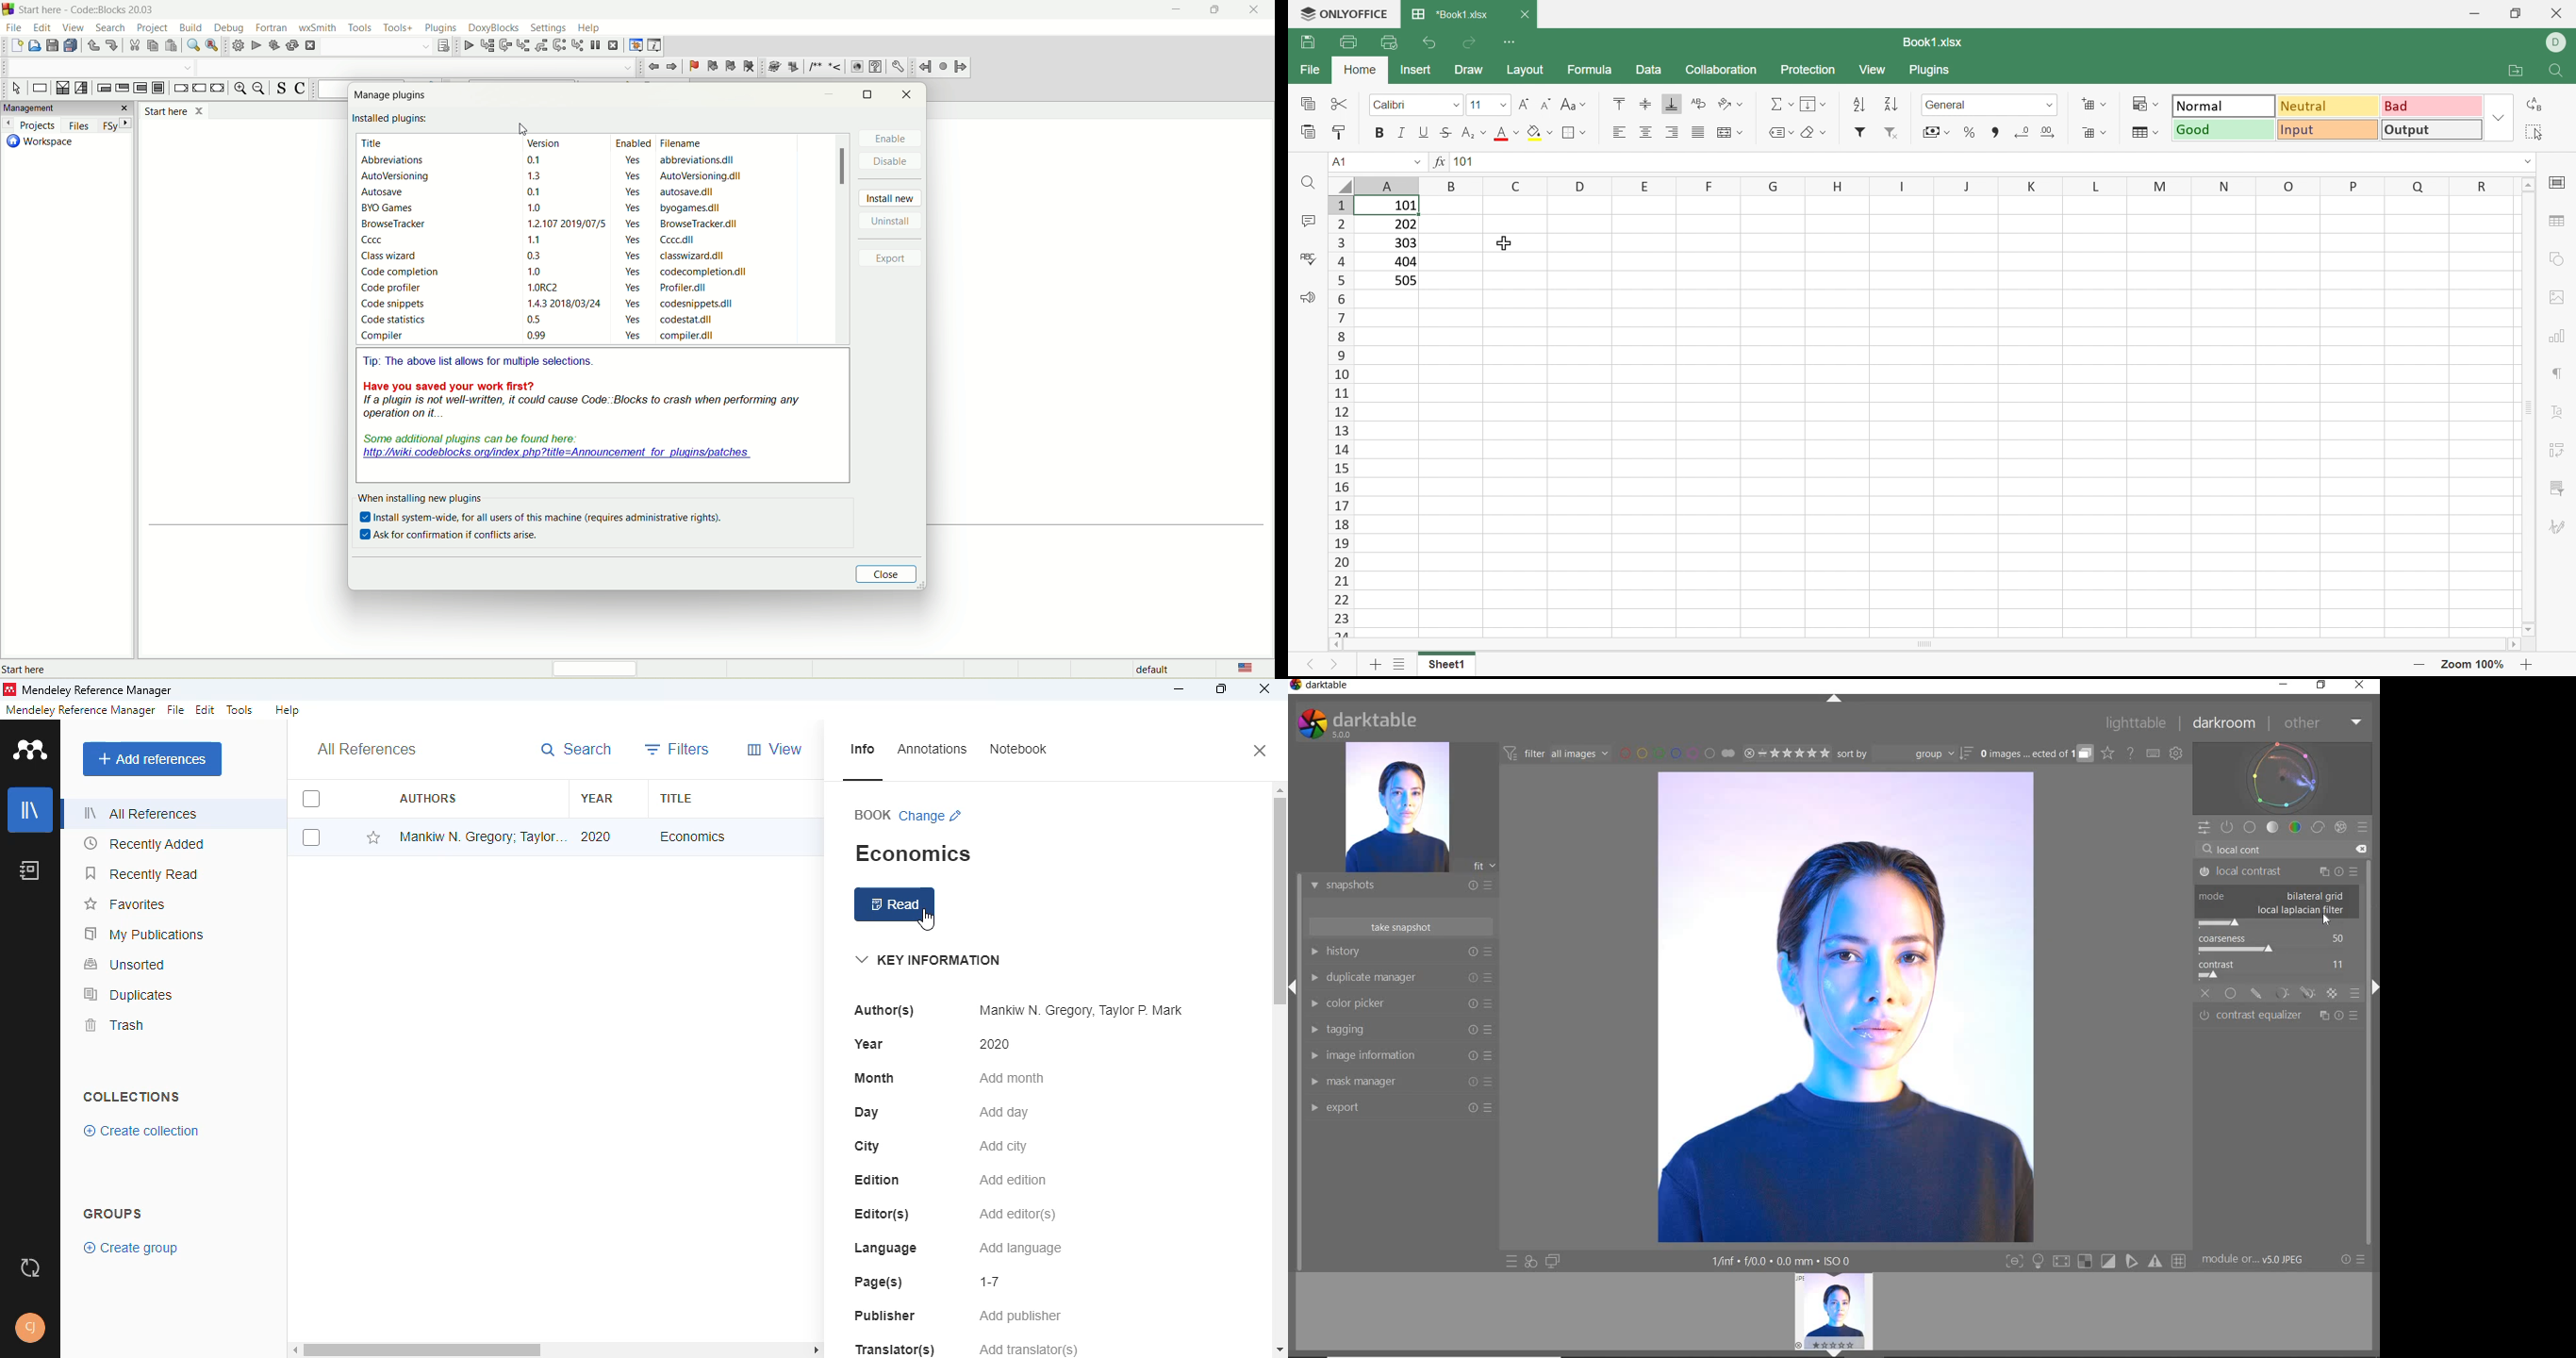 Image resolution: width=2576 pixels, height=1372 pixels. I want to click on Minimize, so click(2476, 11).